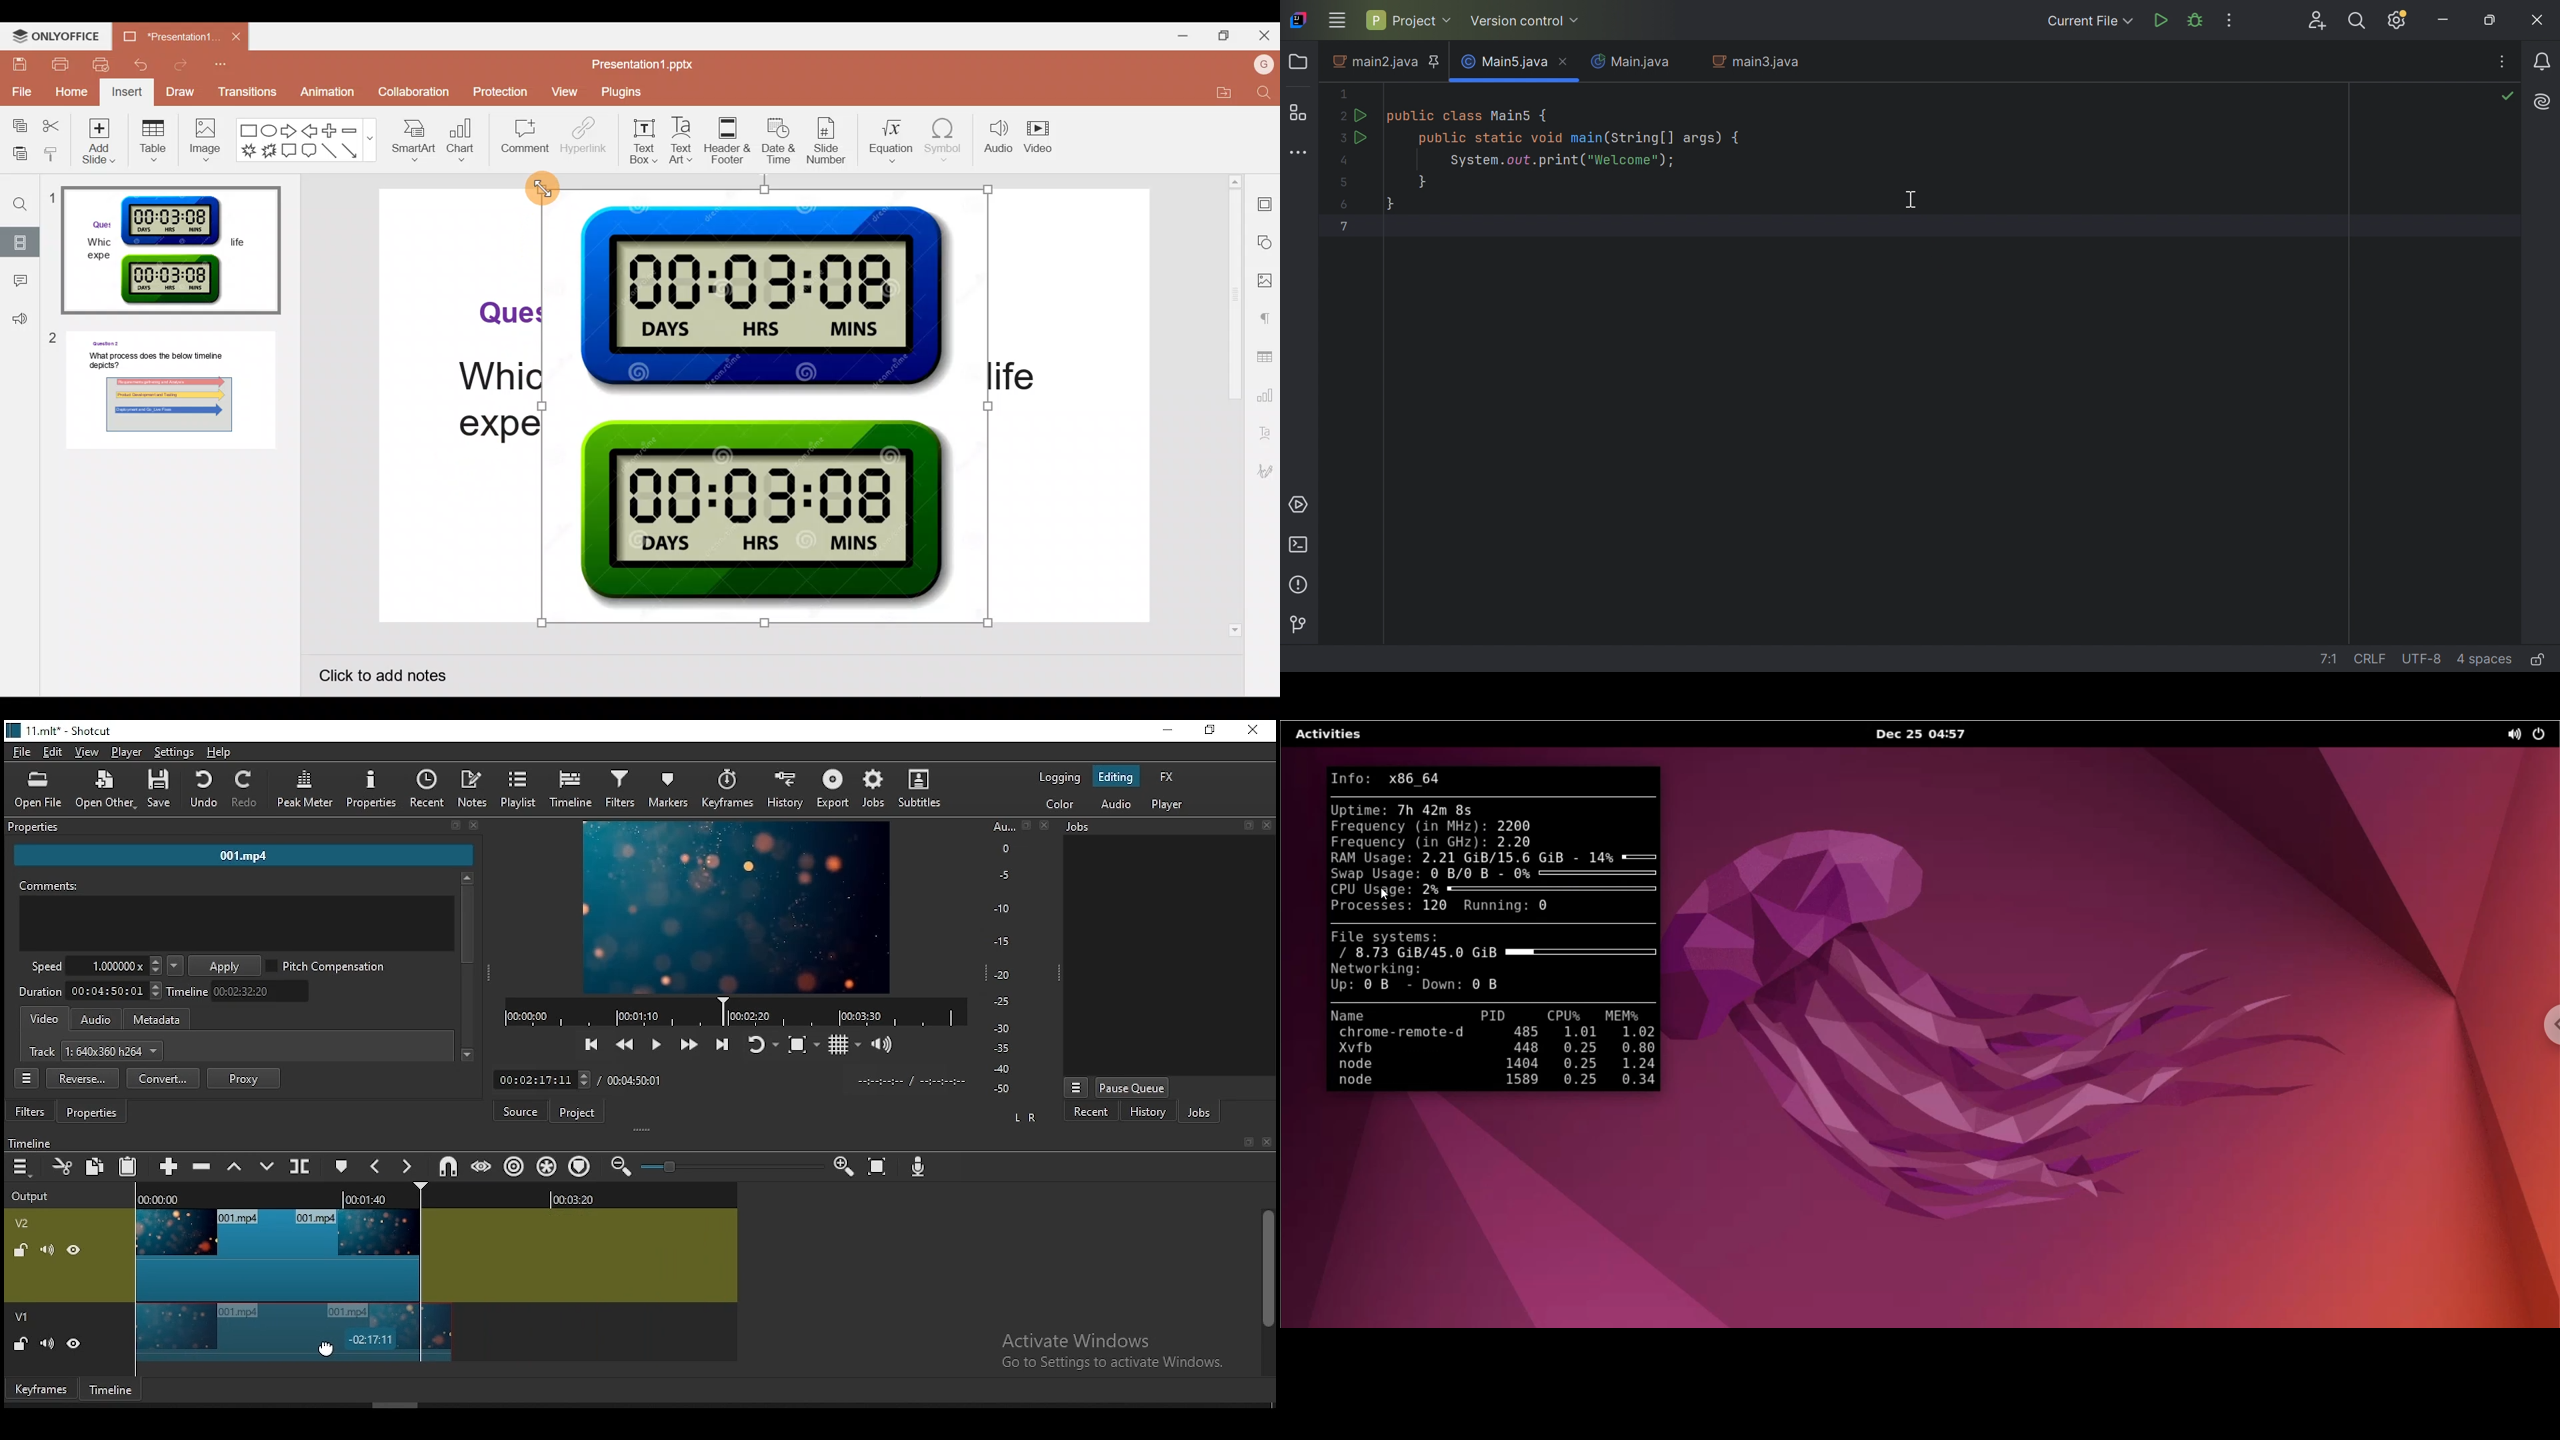 The height and width of the screenshot is (1456, 2576). What do you see at coordinates (417, 141) in the screenshot?
I see `SmartArt` at bounding box center [417, 141].